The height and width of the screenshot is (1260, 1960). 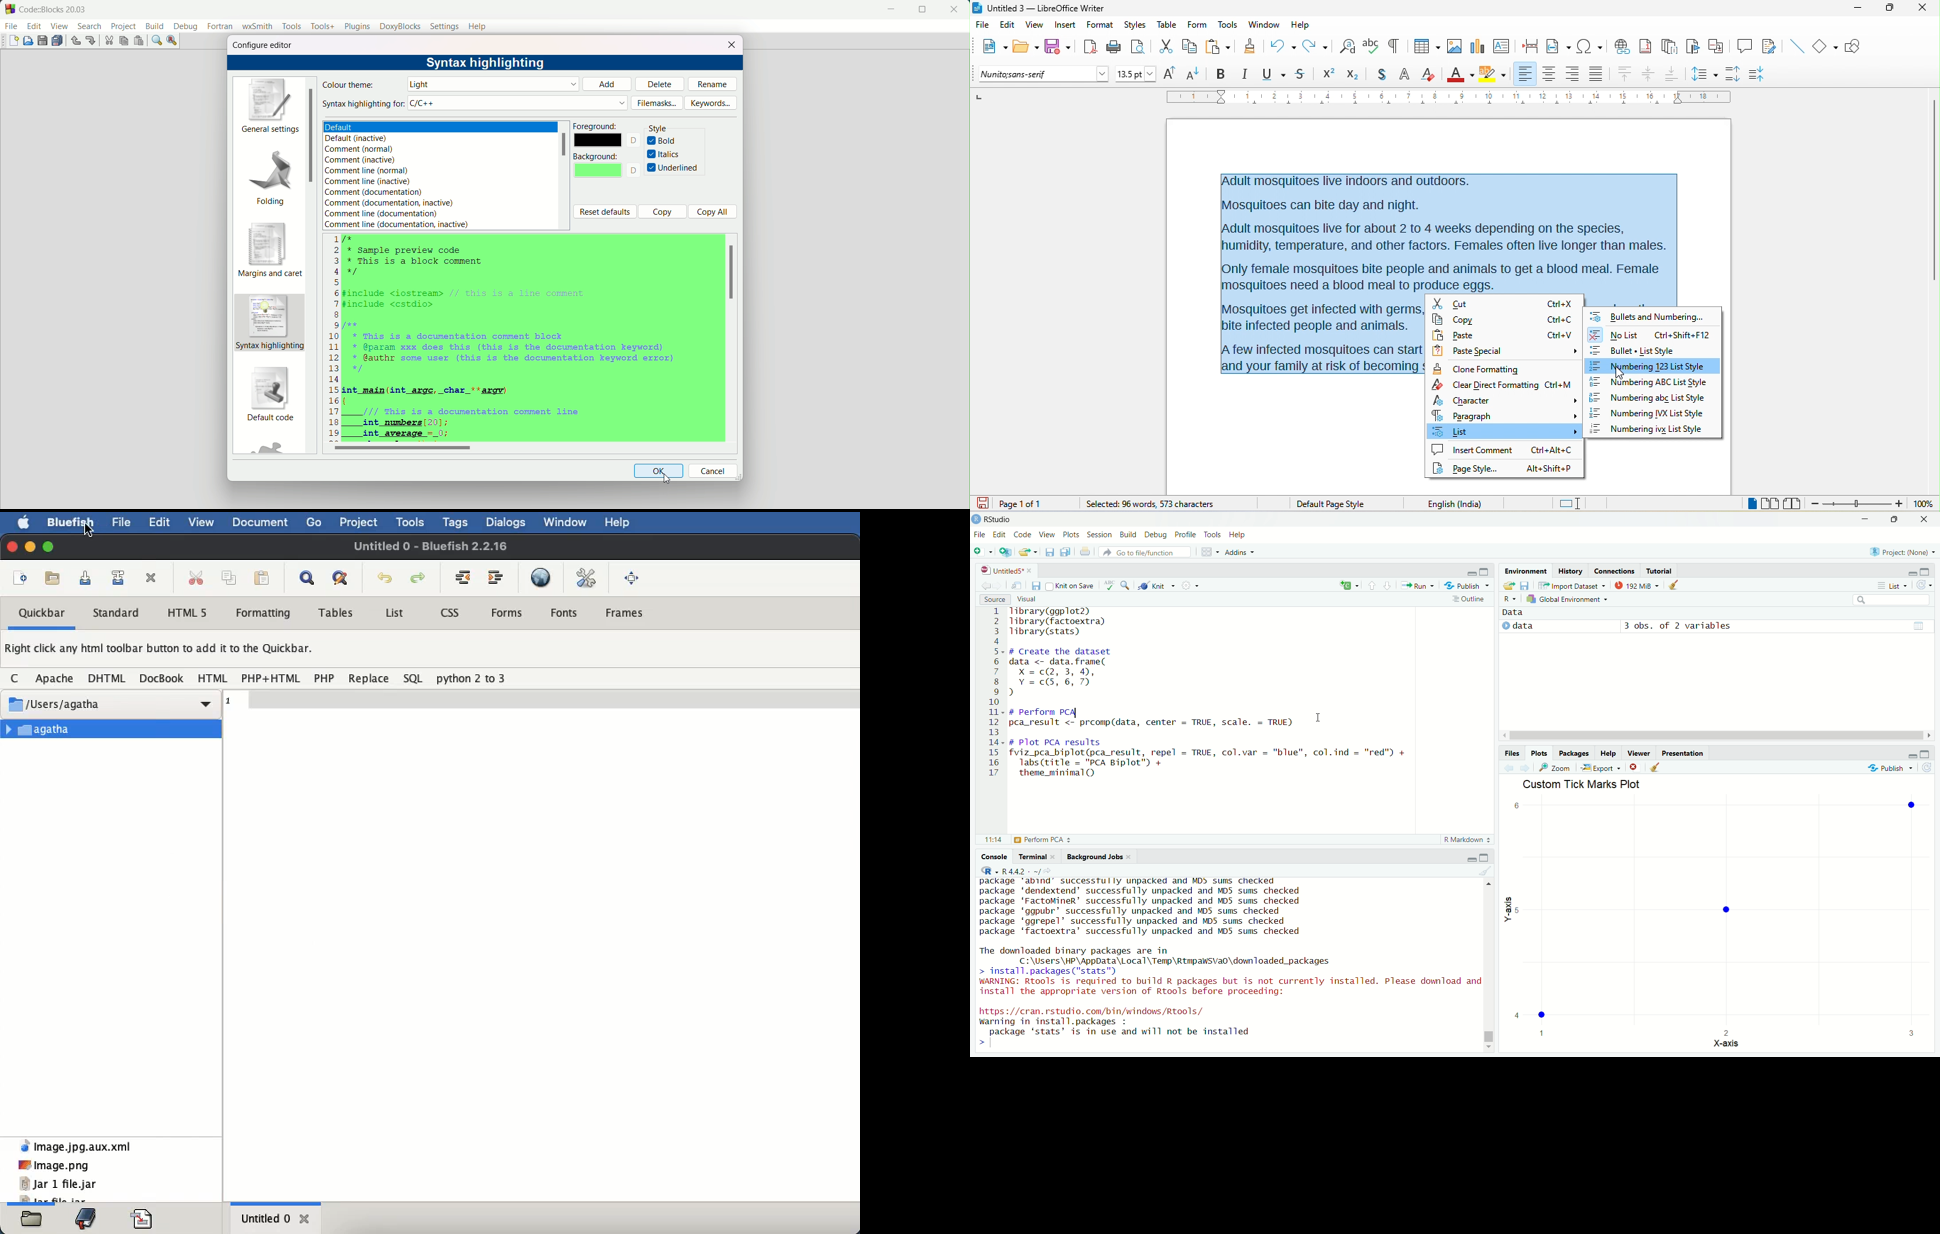 I want to click on set line spacing, so click(x=1705, y=73).